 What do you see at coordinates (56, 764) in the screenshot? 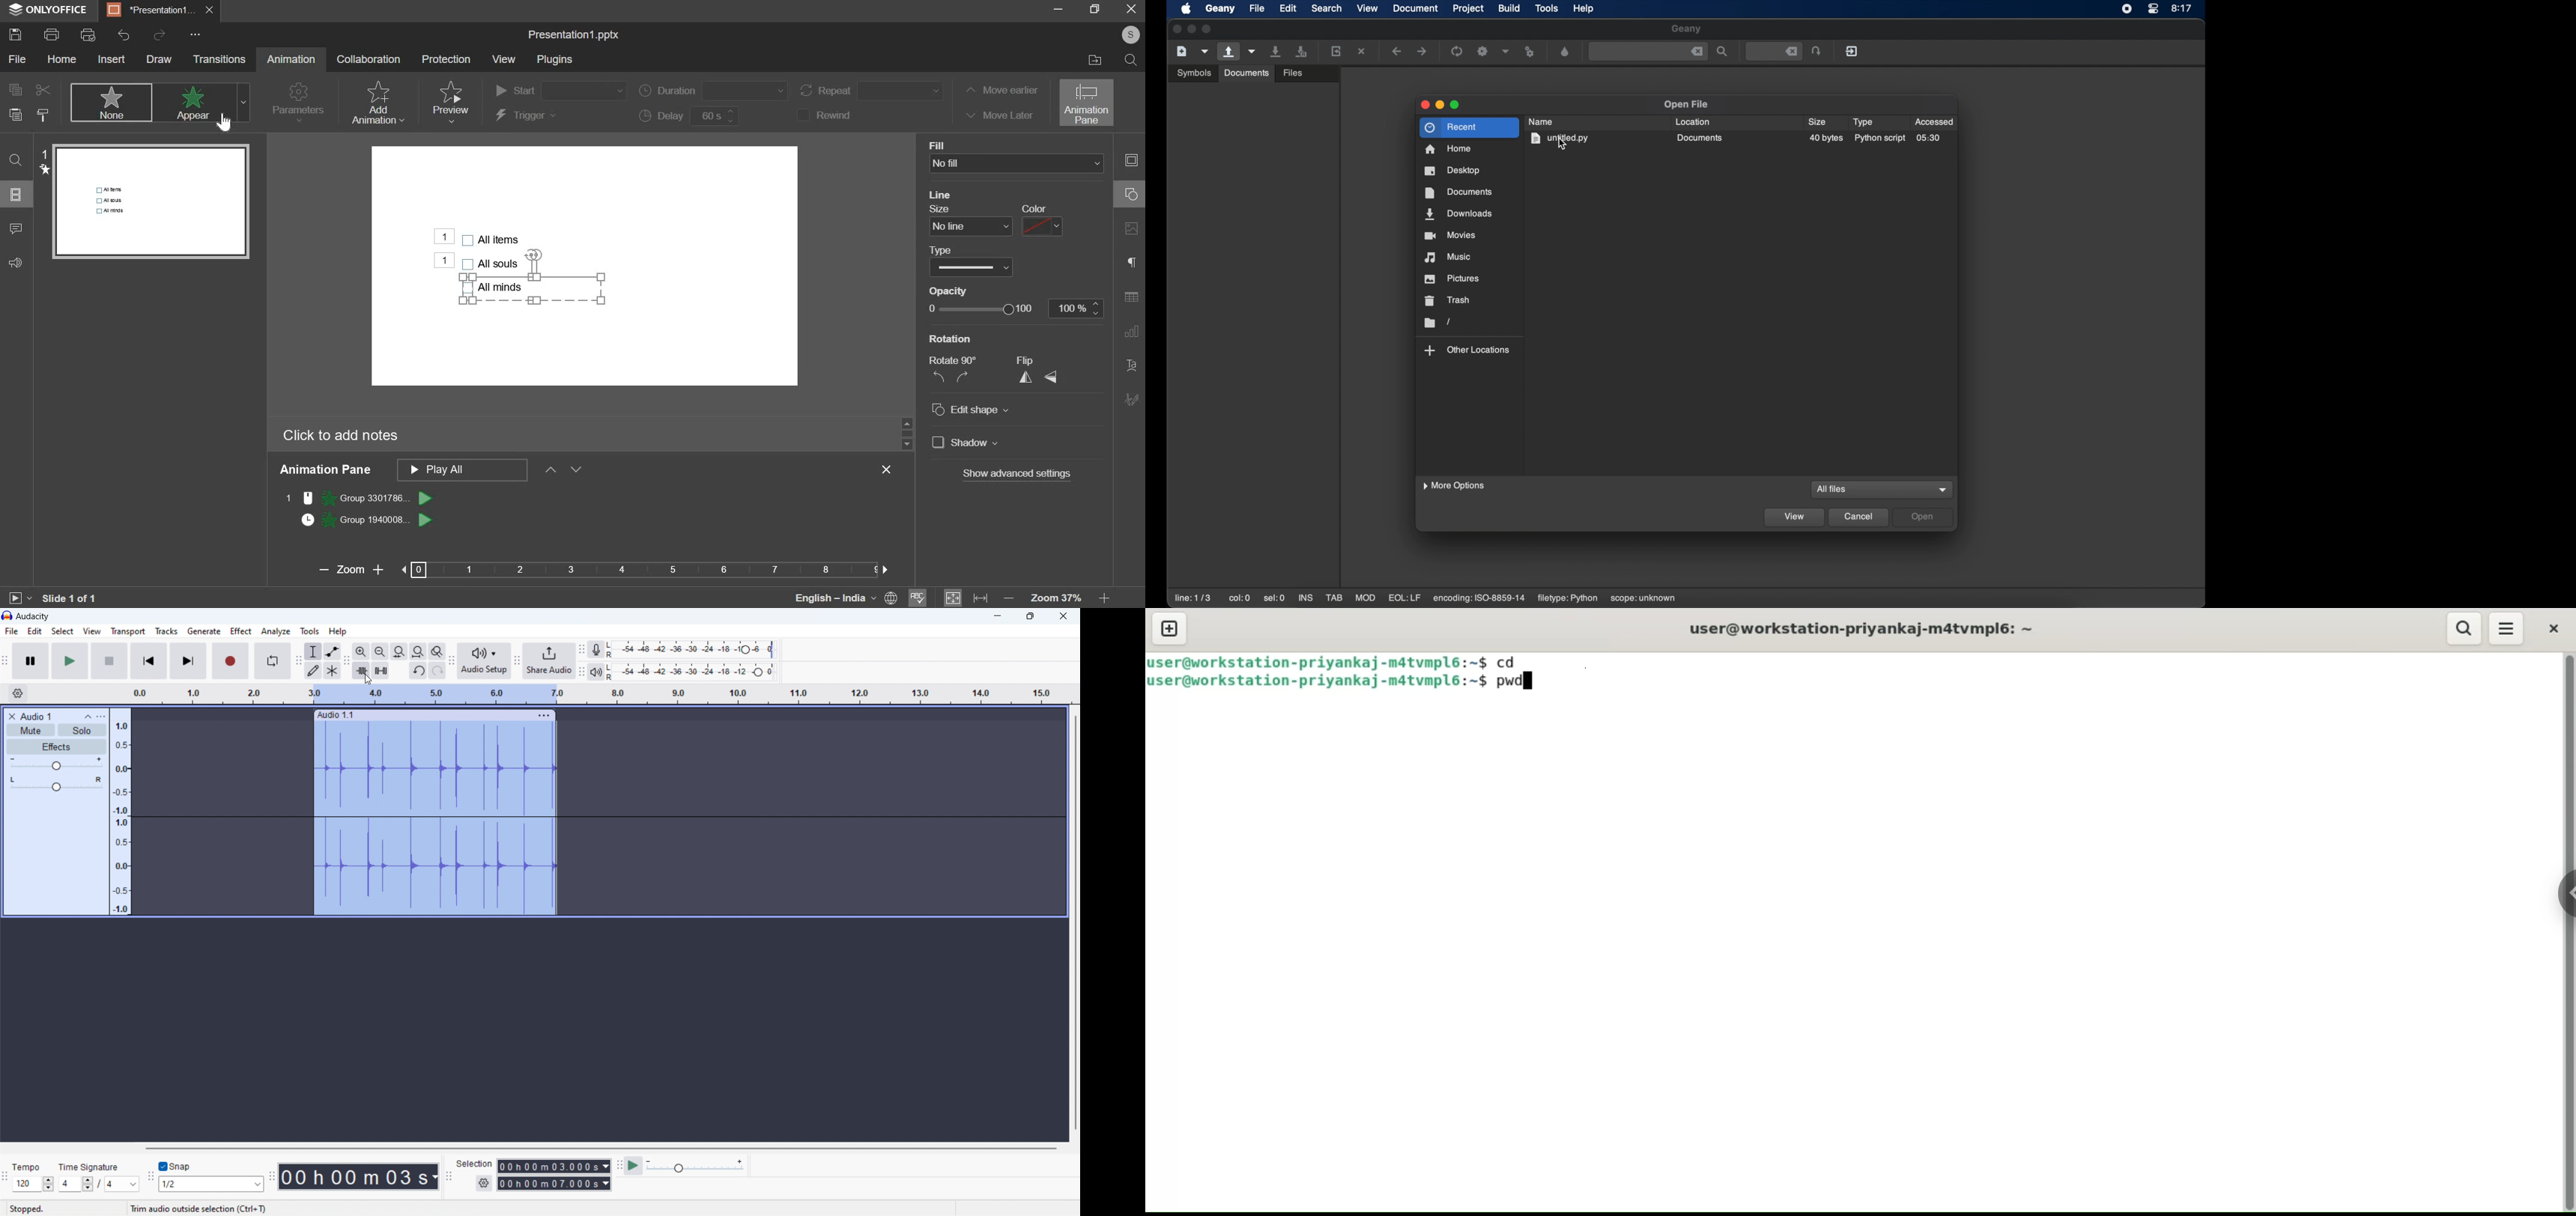
I see `volume` at bounding box center [56, 764].